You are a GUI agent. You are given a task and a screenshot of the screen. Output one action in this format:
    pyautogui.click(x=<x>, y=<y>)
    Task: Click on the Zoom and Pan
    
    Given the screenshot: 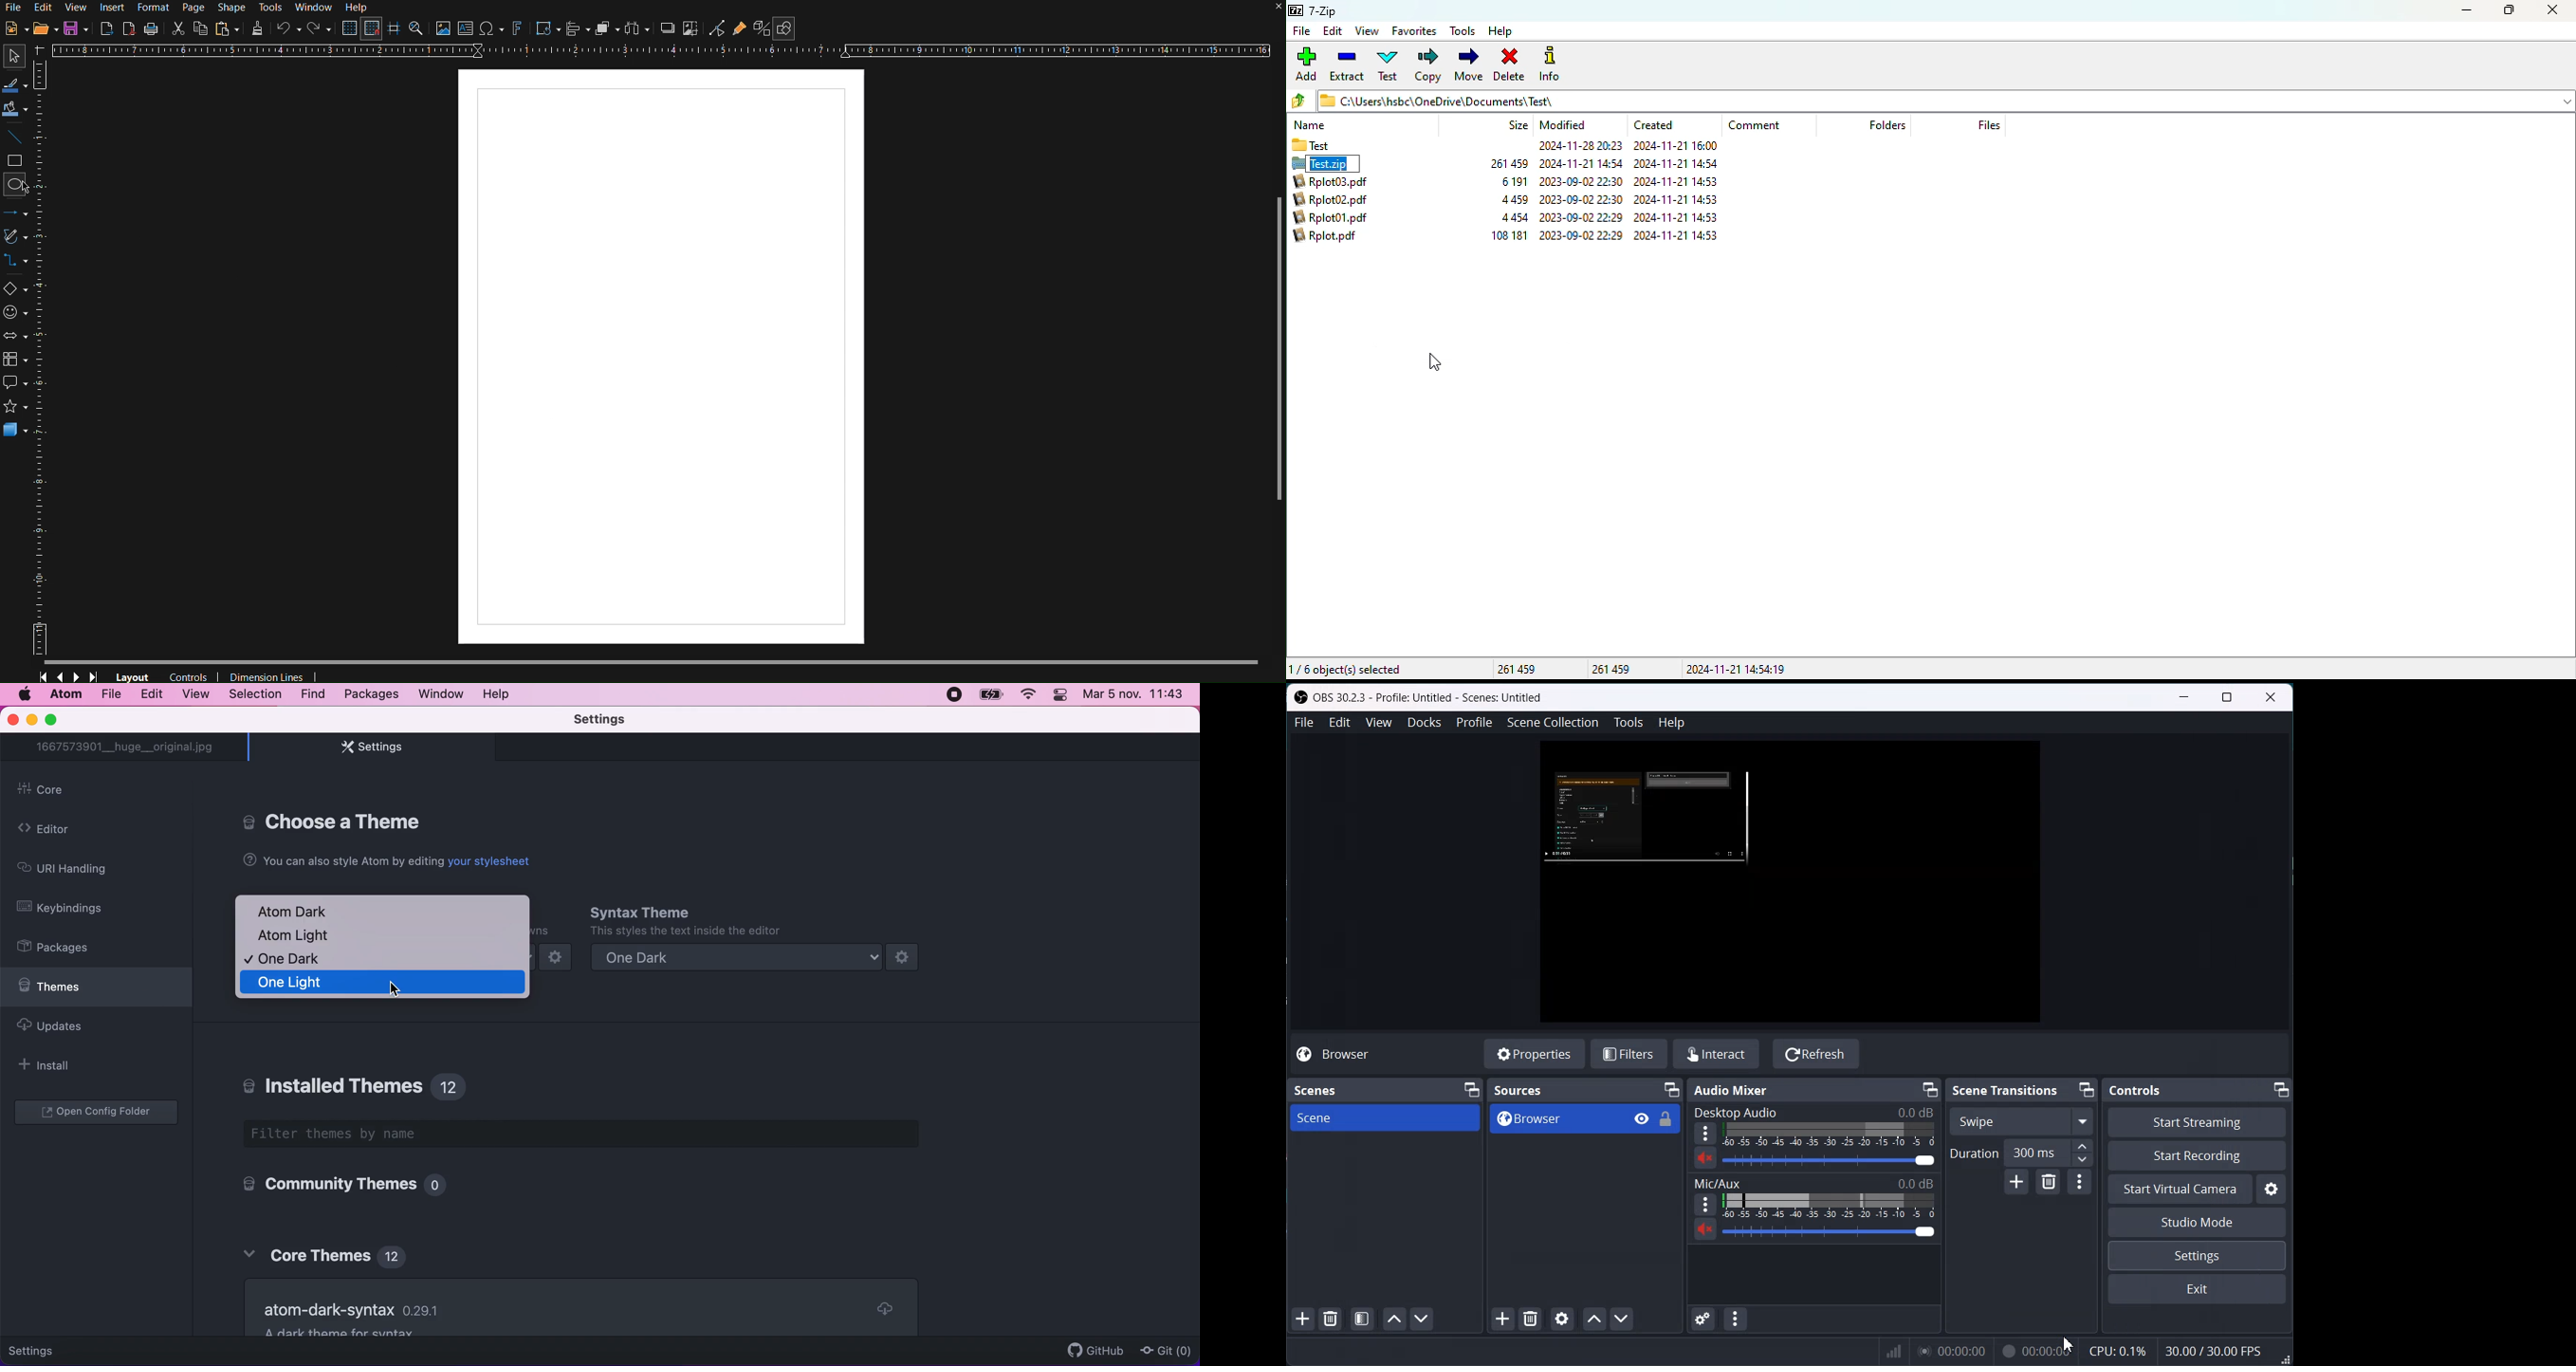 What is the action you would take?
    pyautogui.click(x=416, y=30)
    